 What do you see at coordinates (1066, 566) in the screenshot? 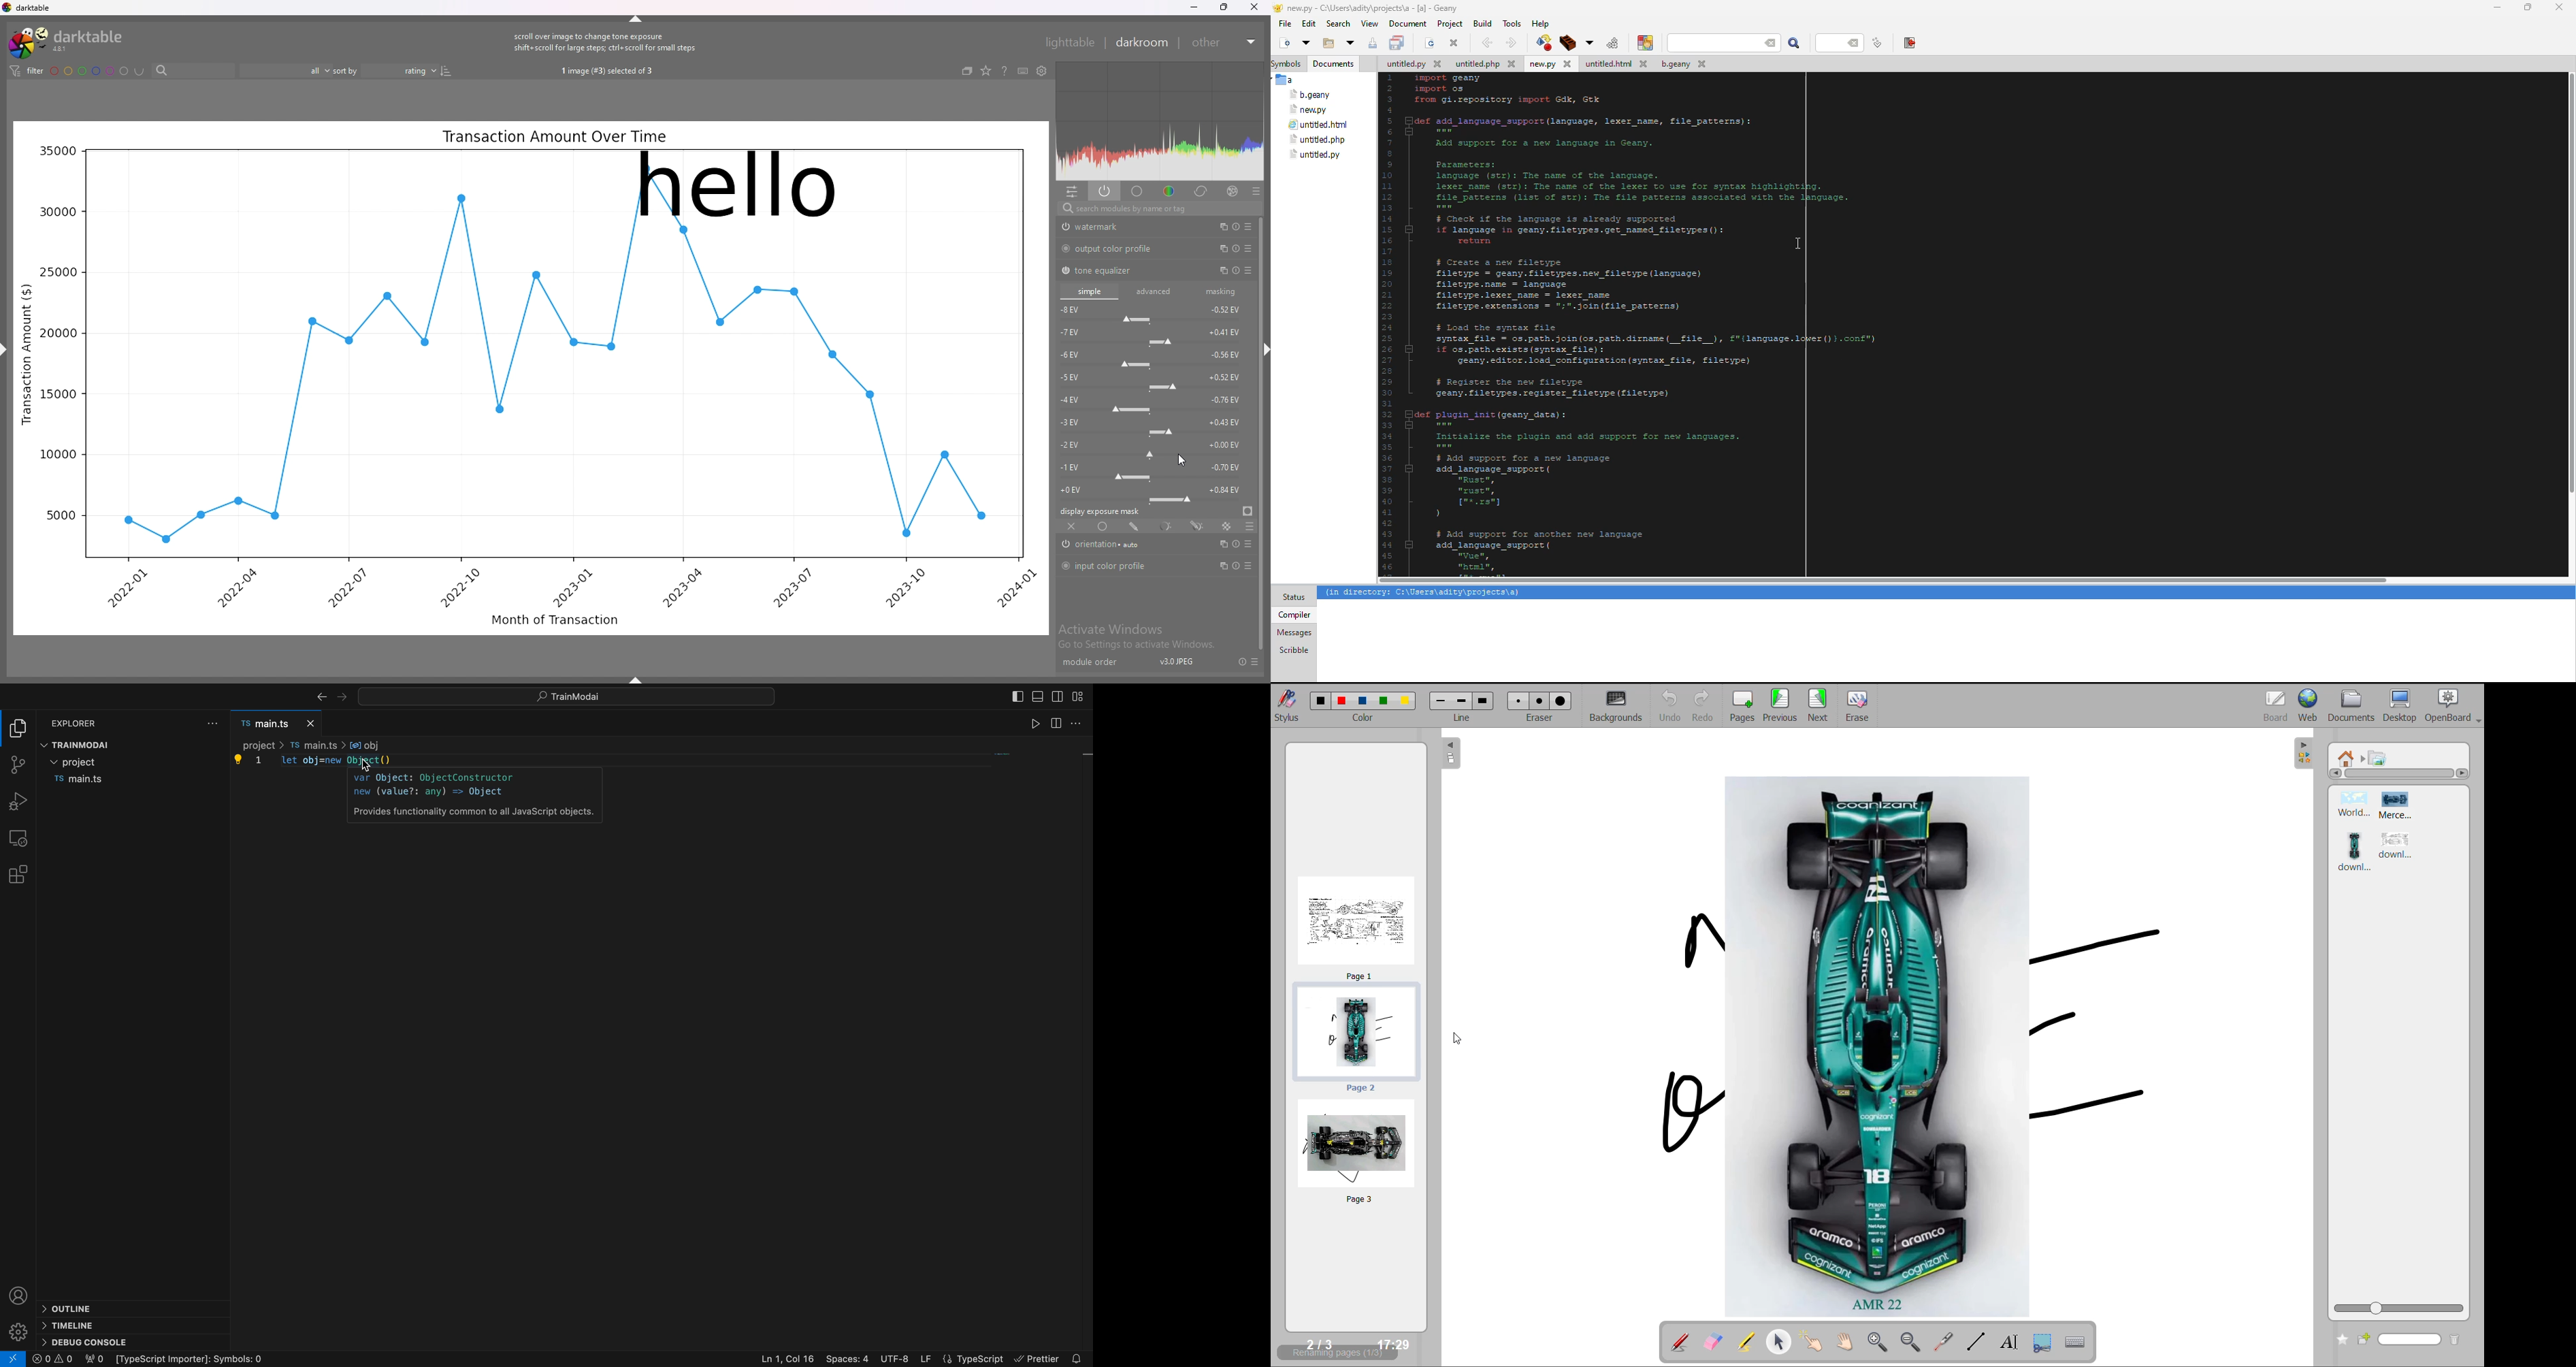
I see `switch off/on` at bounding box center [1066, 566].